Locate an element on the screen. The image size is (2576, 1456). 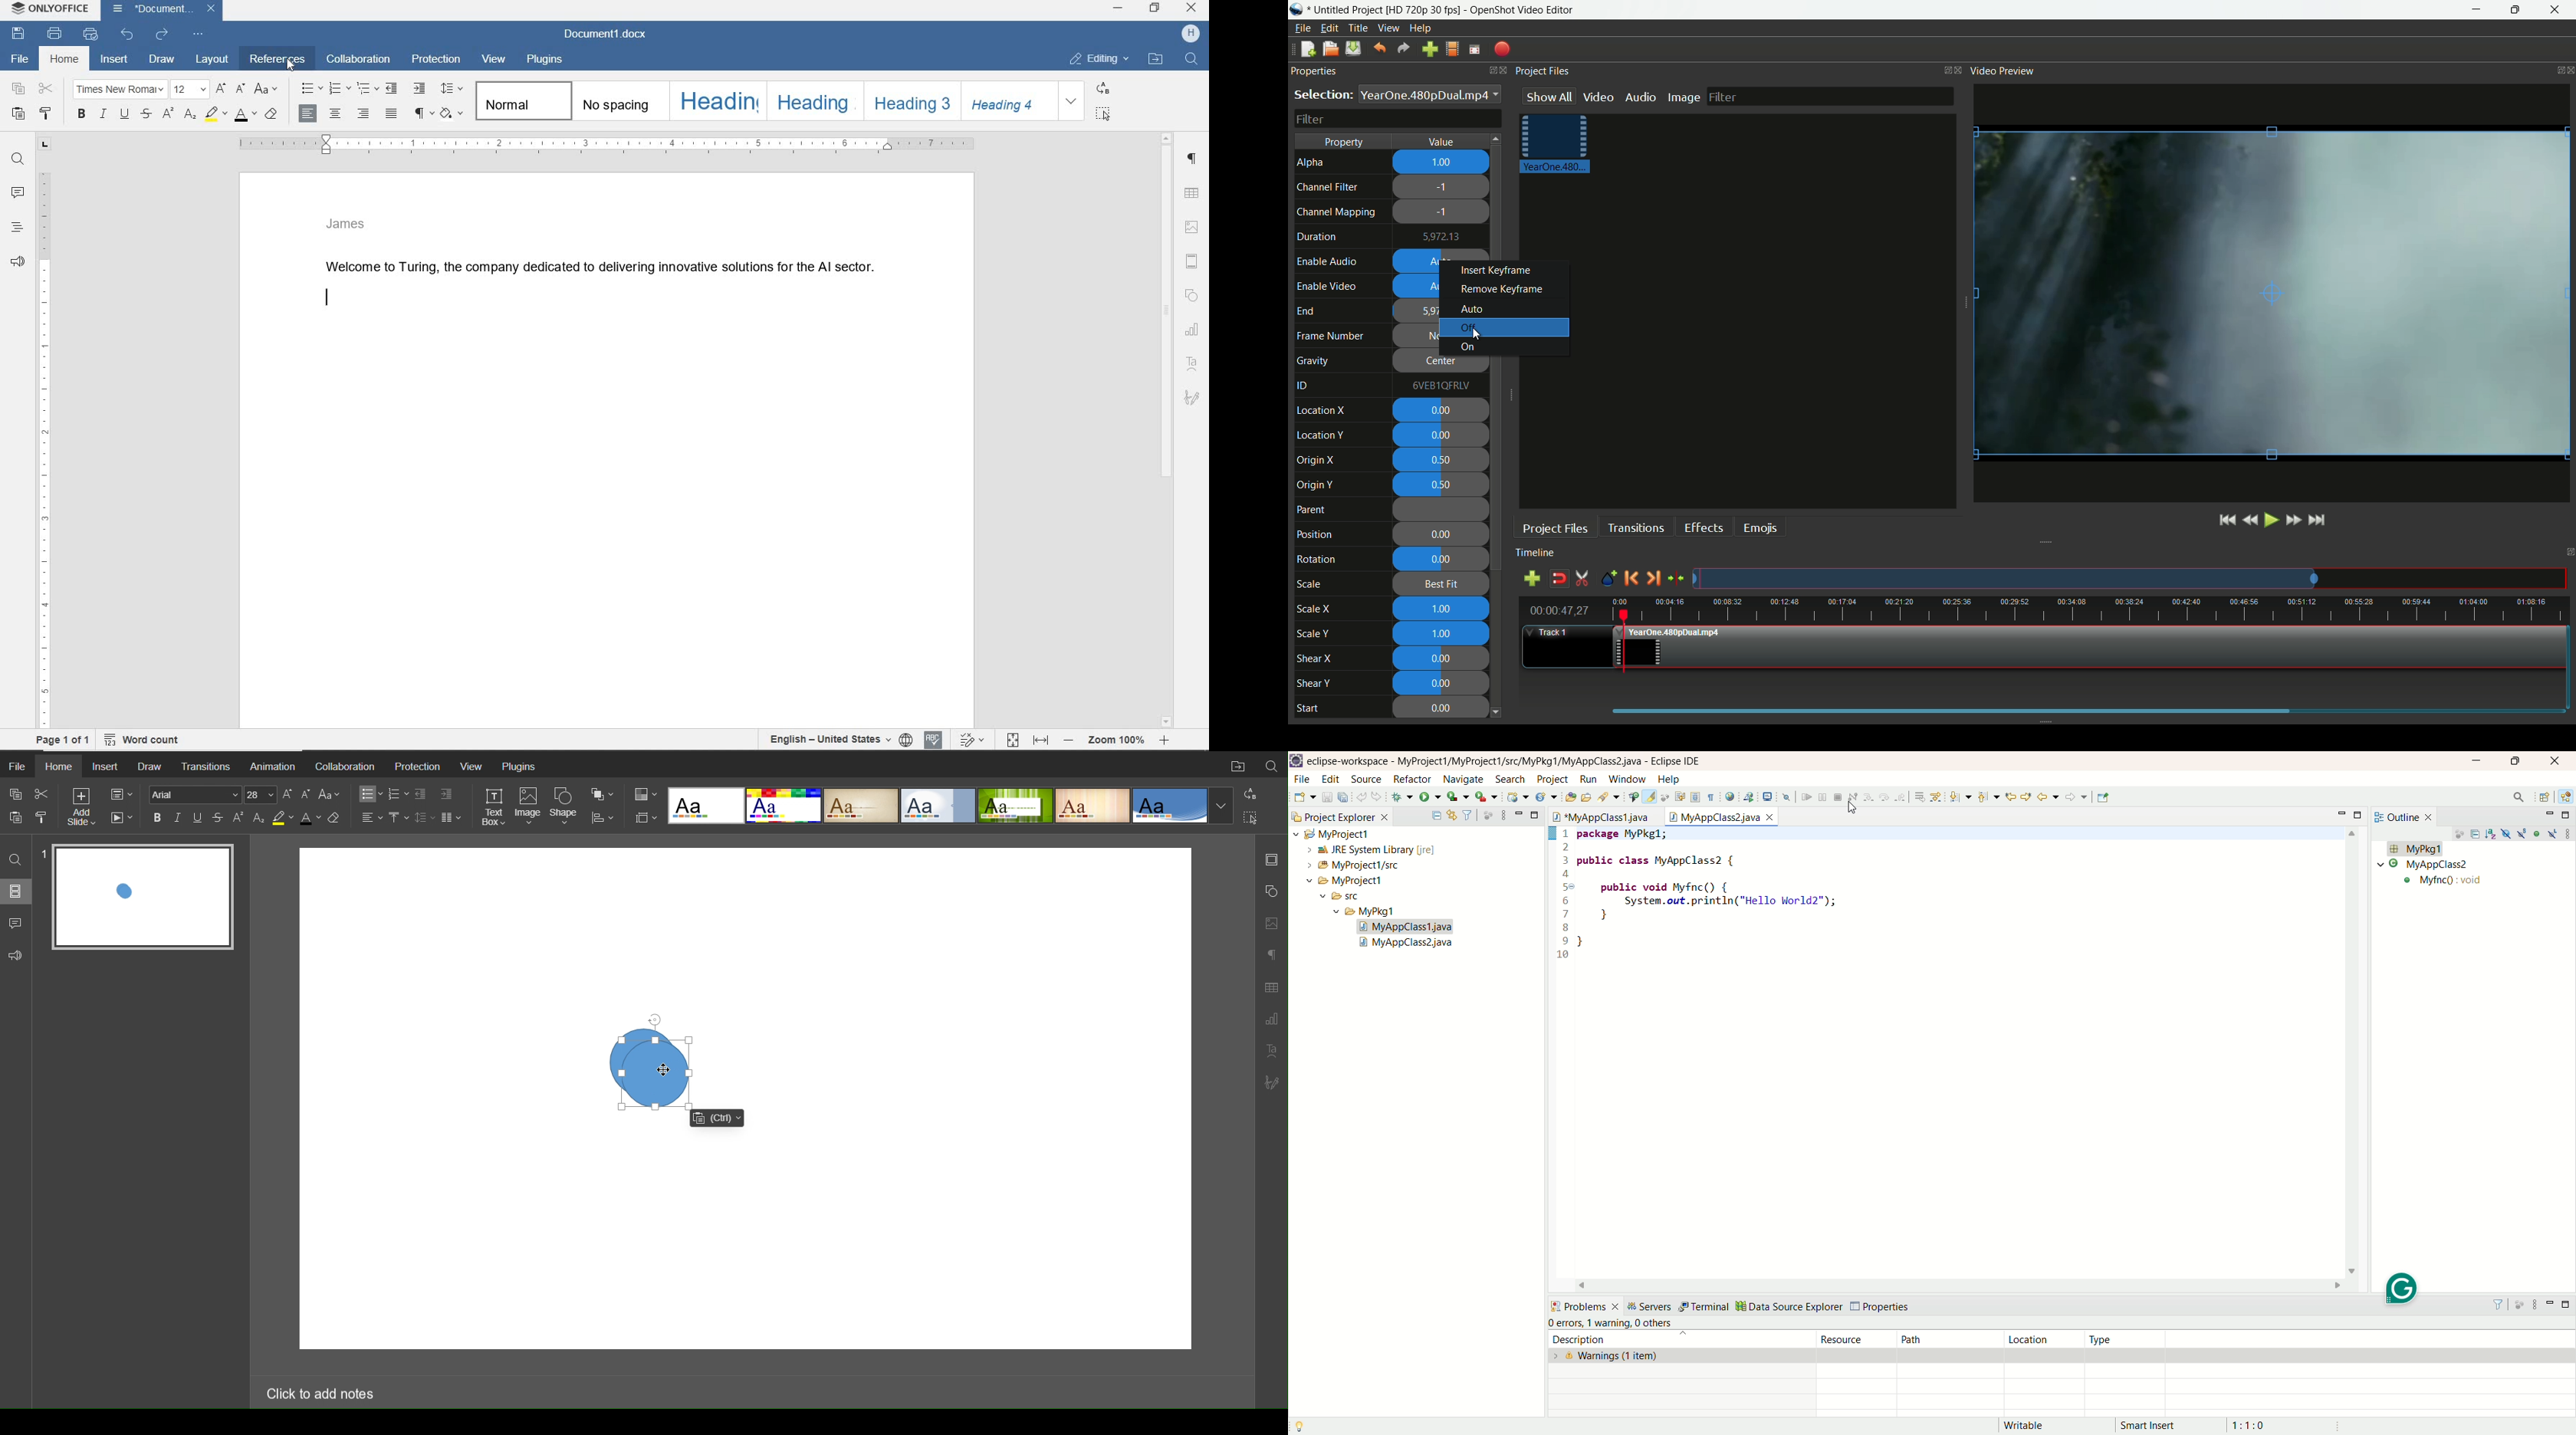
Slide Settings is located at coordinates (1271, 859).